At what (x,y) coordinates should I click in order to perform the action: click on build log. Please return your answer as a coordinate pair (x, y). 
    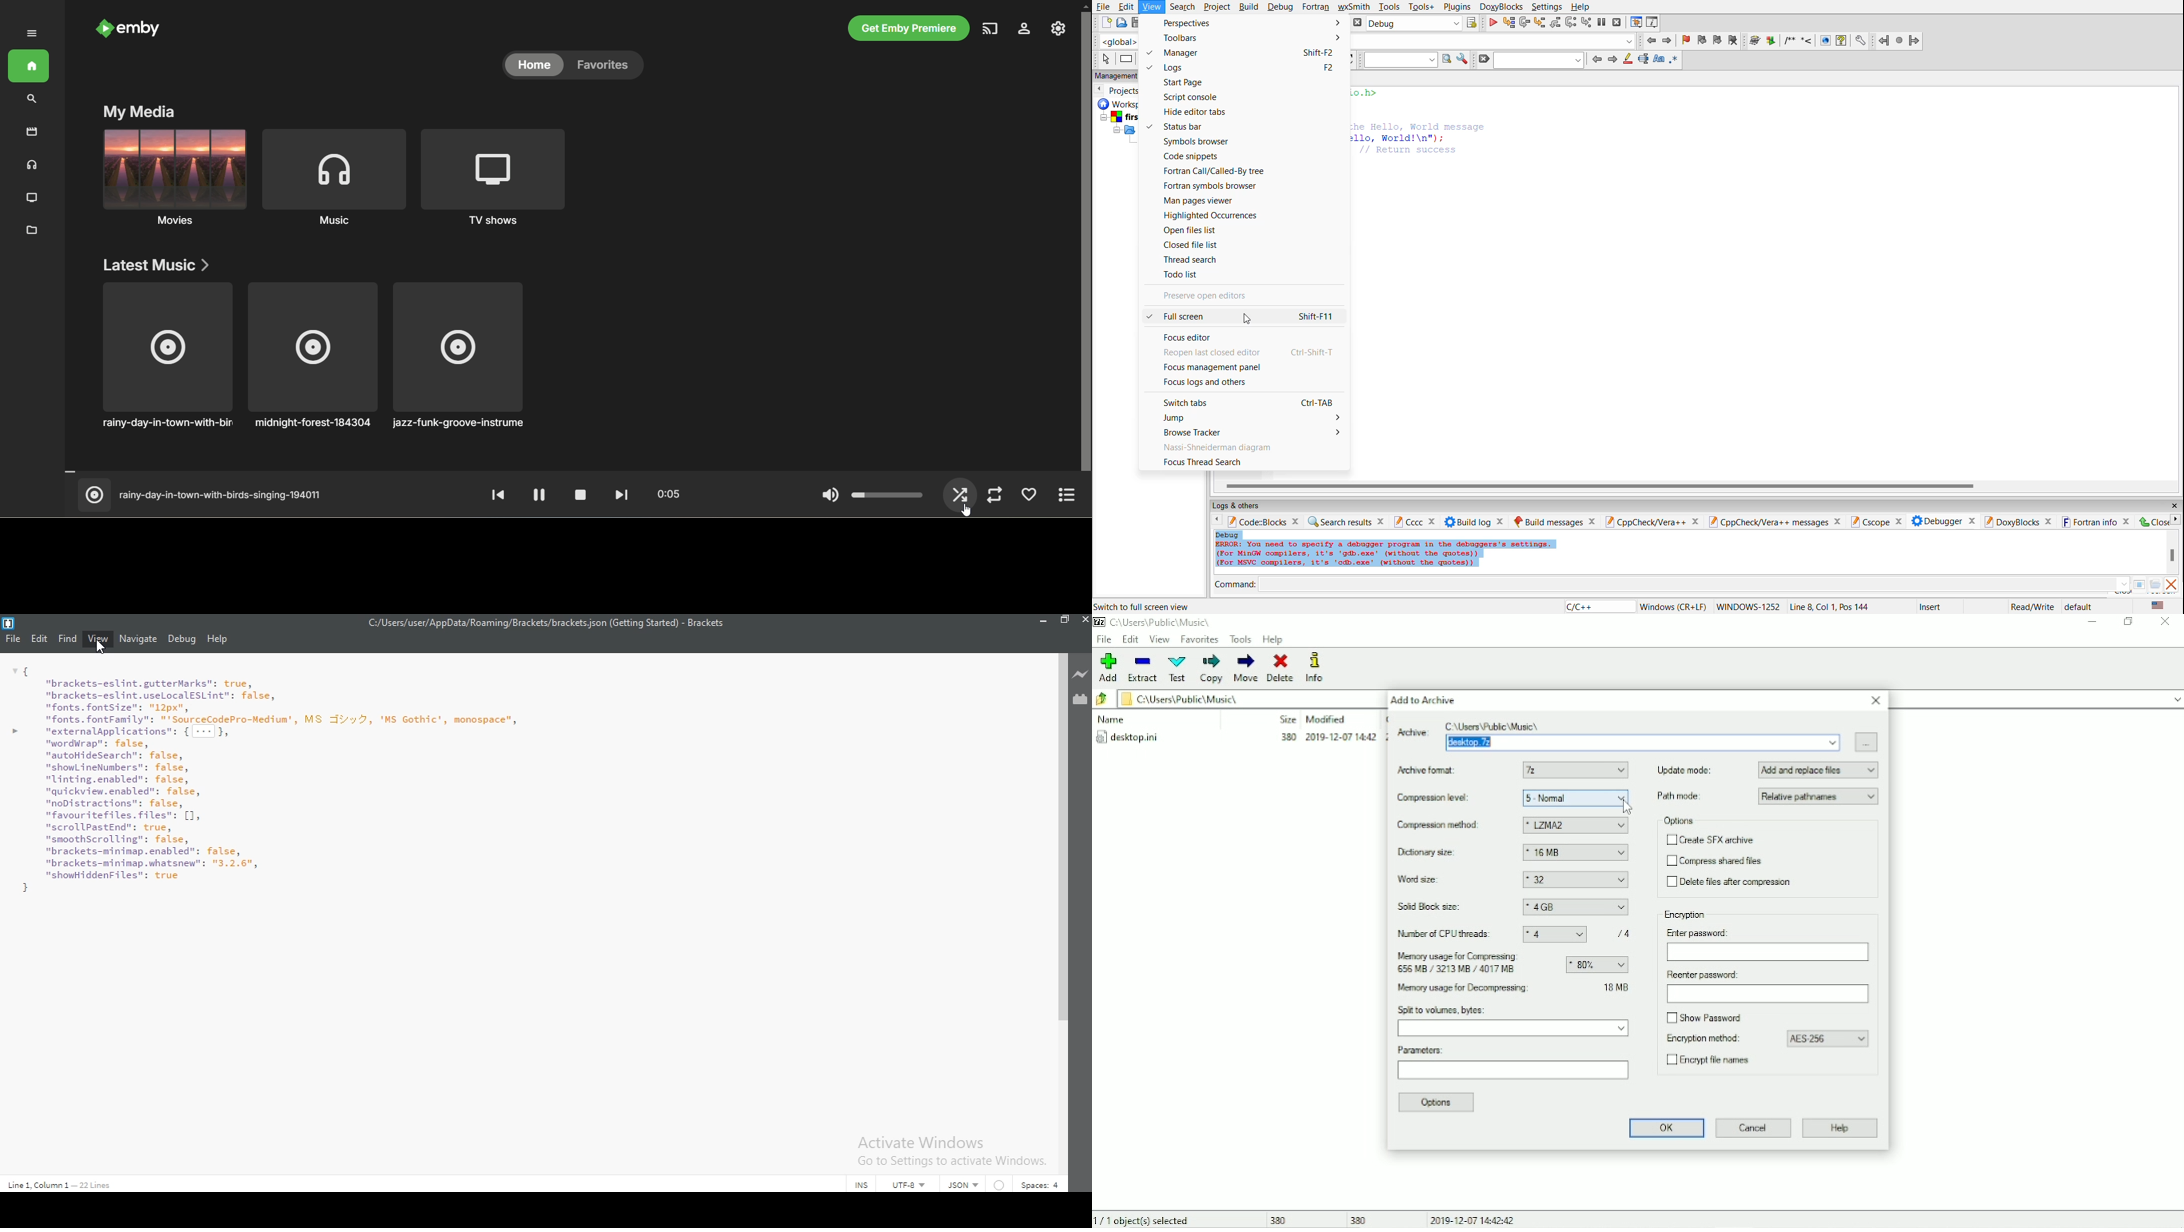
    Looking at the image, I should click on (1472, 521).